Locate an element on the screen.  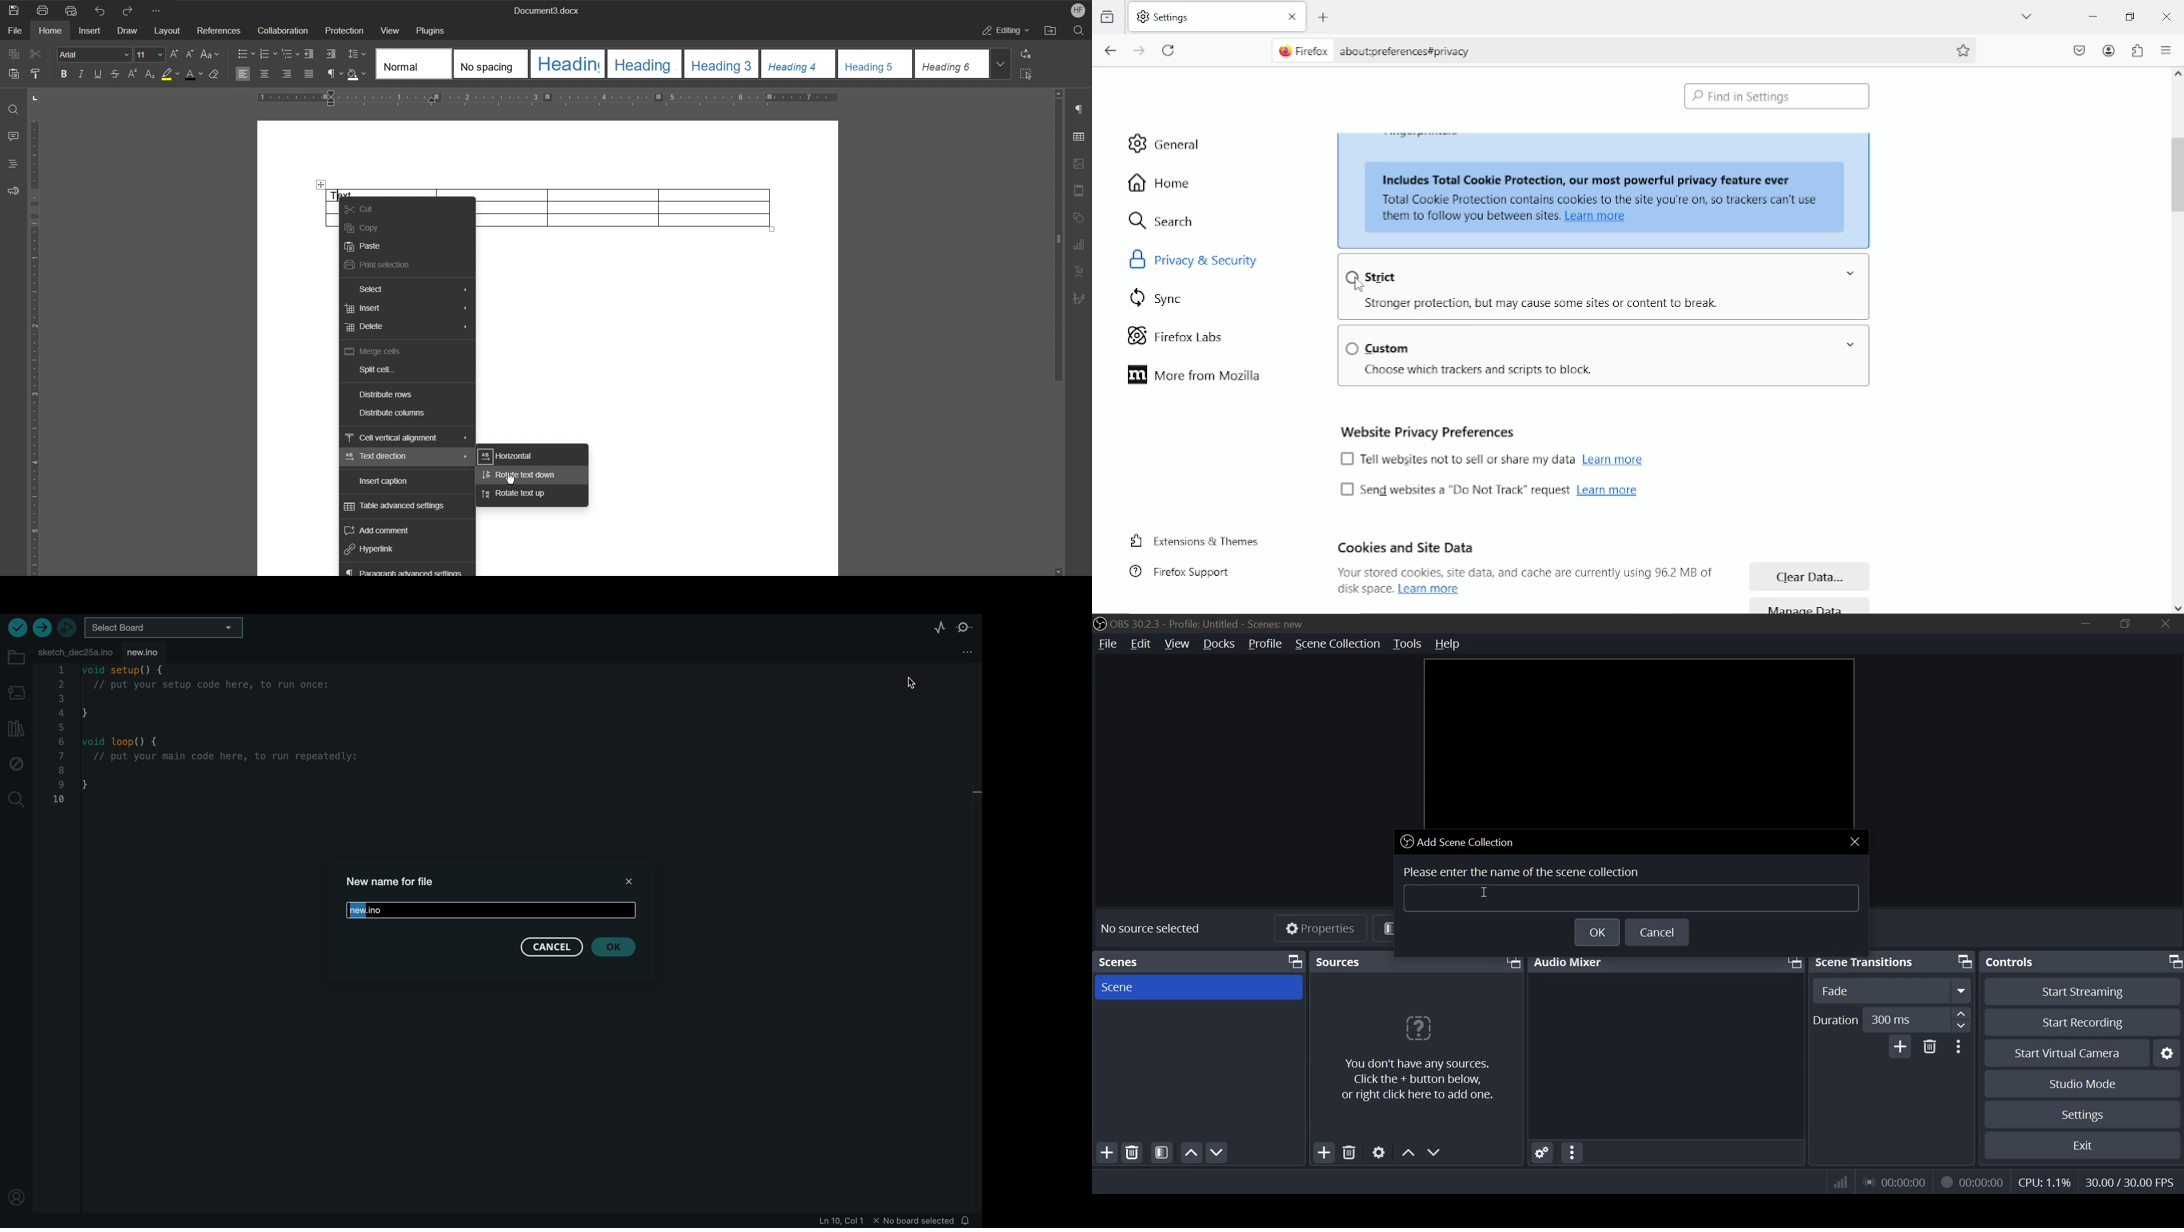
delete is located at coordinates (1348, 1153).